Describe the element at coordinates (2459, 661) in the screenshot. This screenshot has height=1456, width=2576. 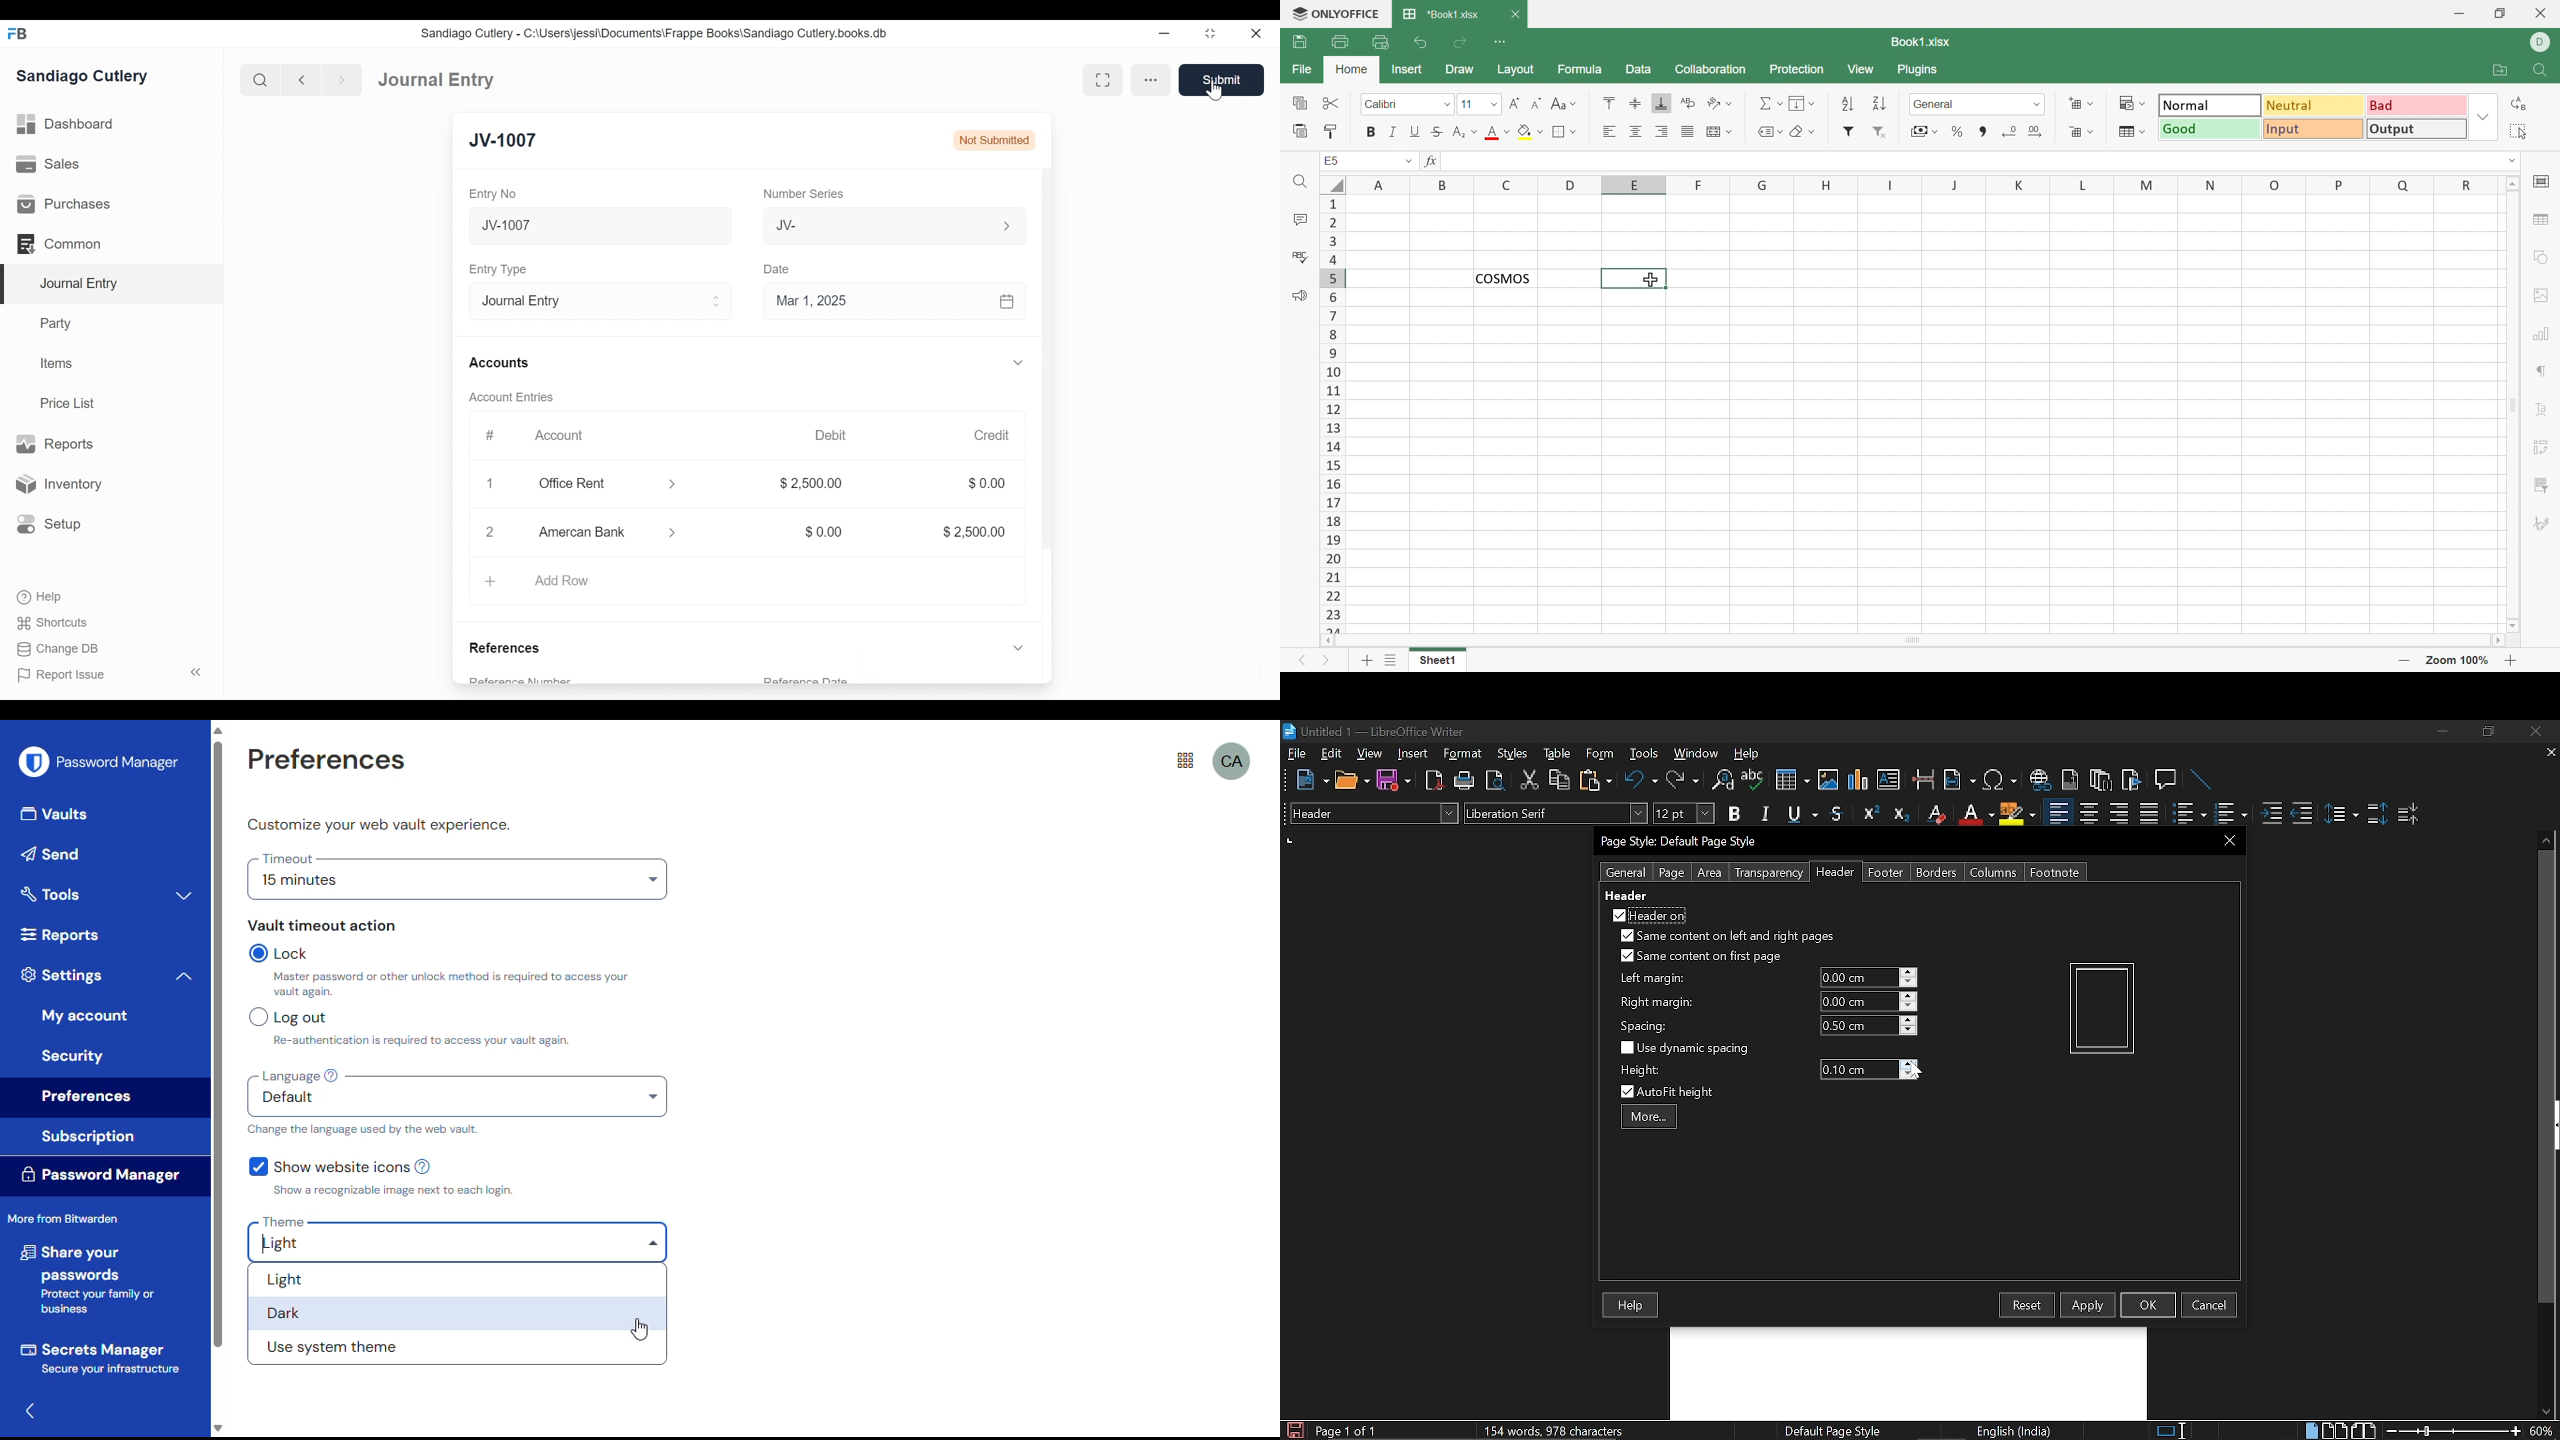
I see `Zoom 100%` at that location.